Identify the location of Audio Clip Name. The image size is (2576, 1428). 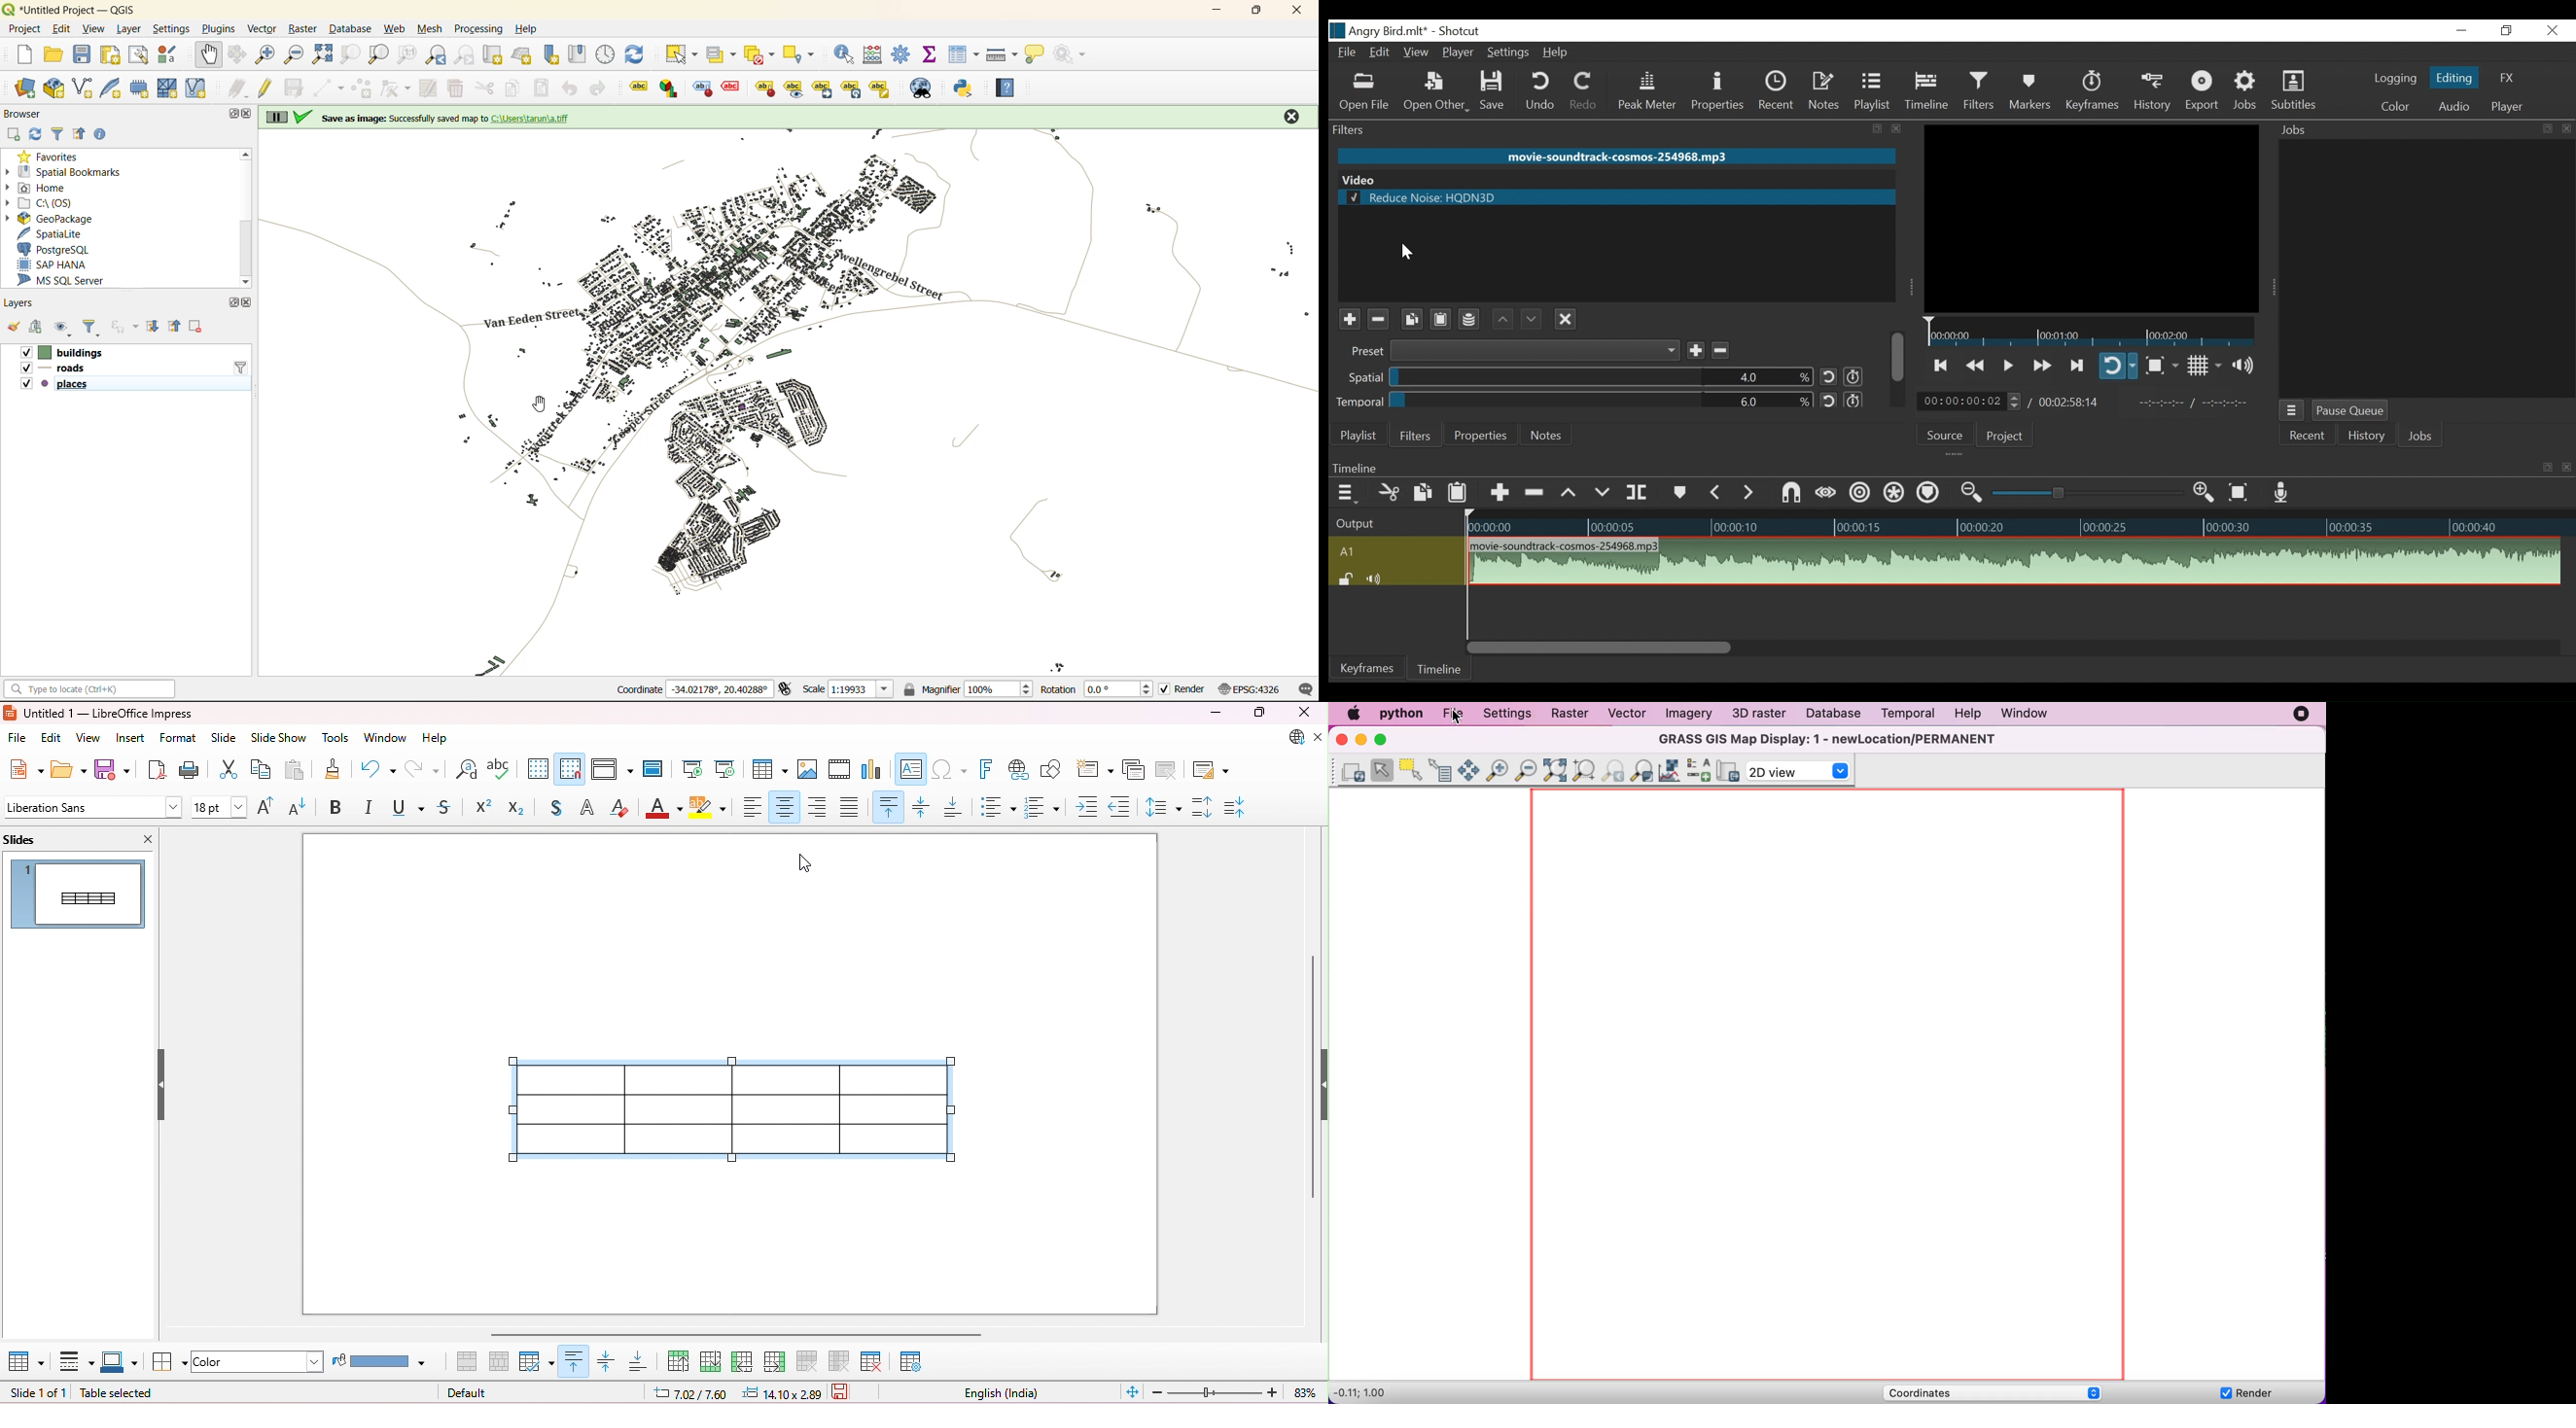
(1616, 156).